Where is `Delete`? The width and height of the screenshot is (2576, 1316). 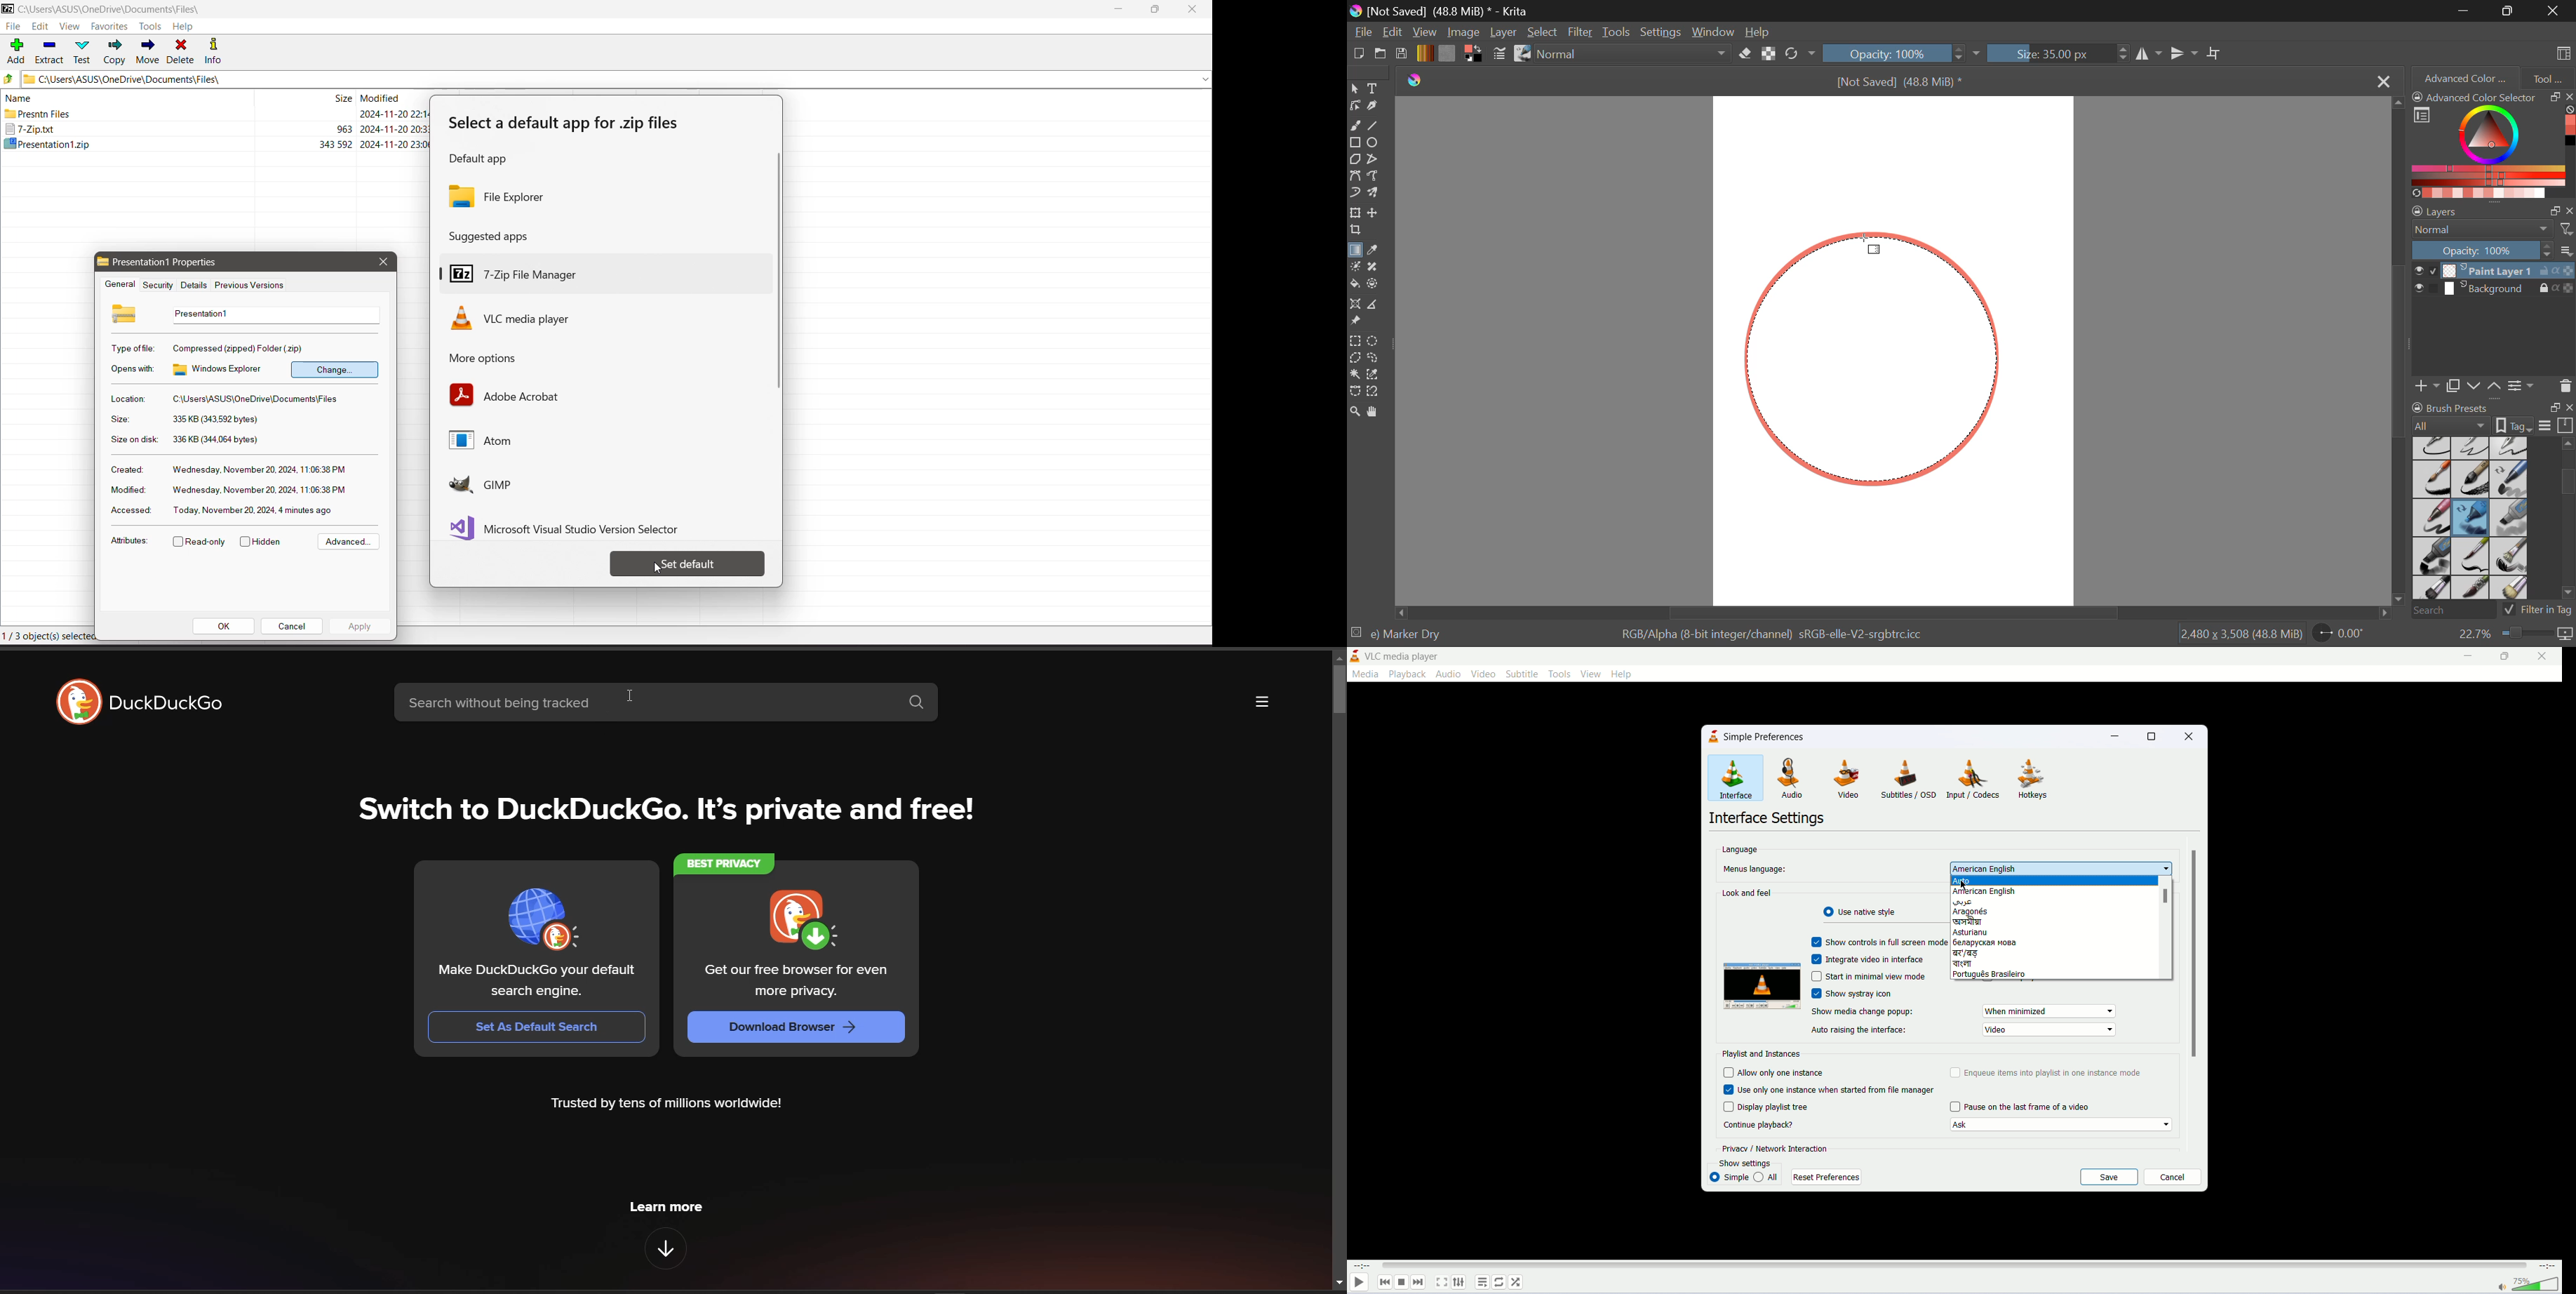
Delete is located at coordinates (2566, 386).